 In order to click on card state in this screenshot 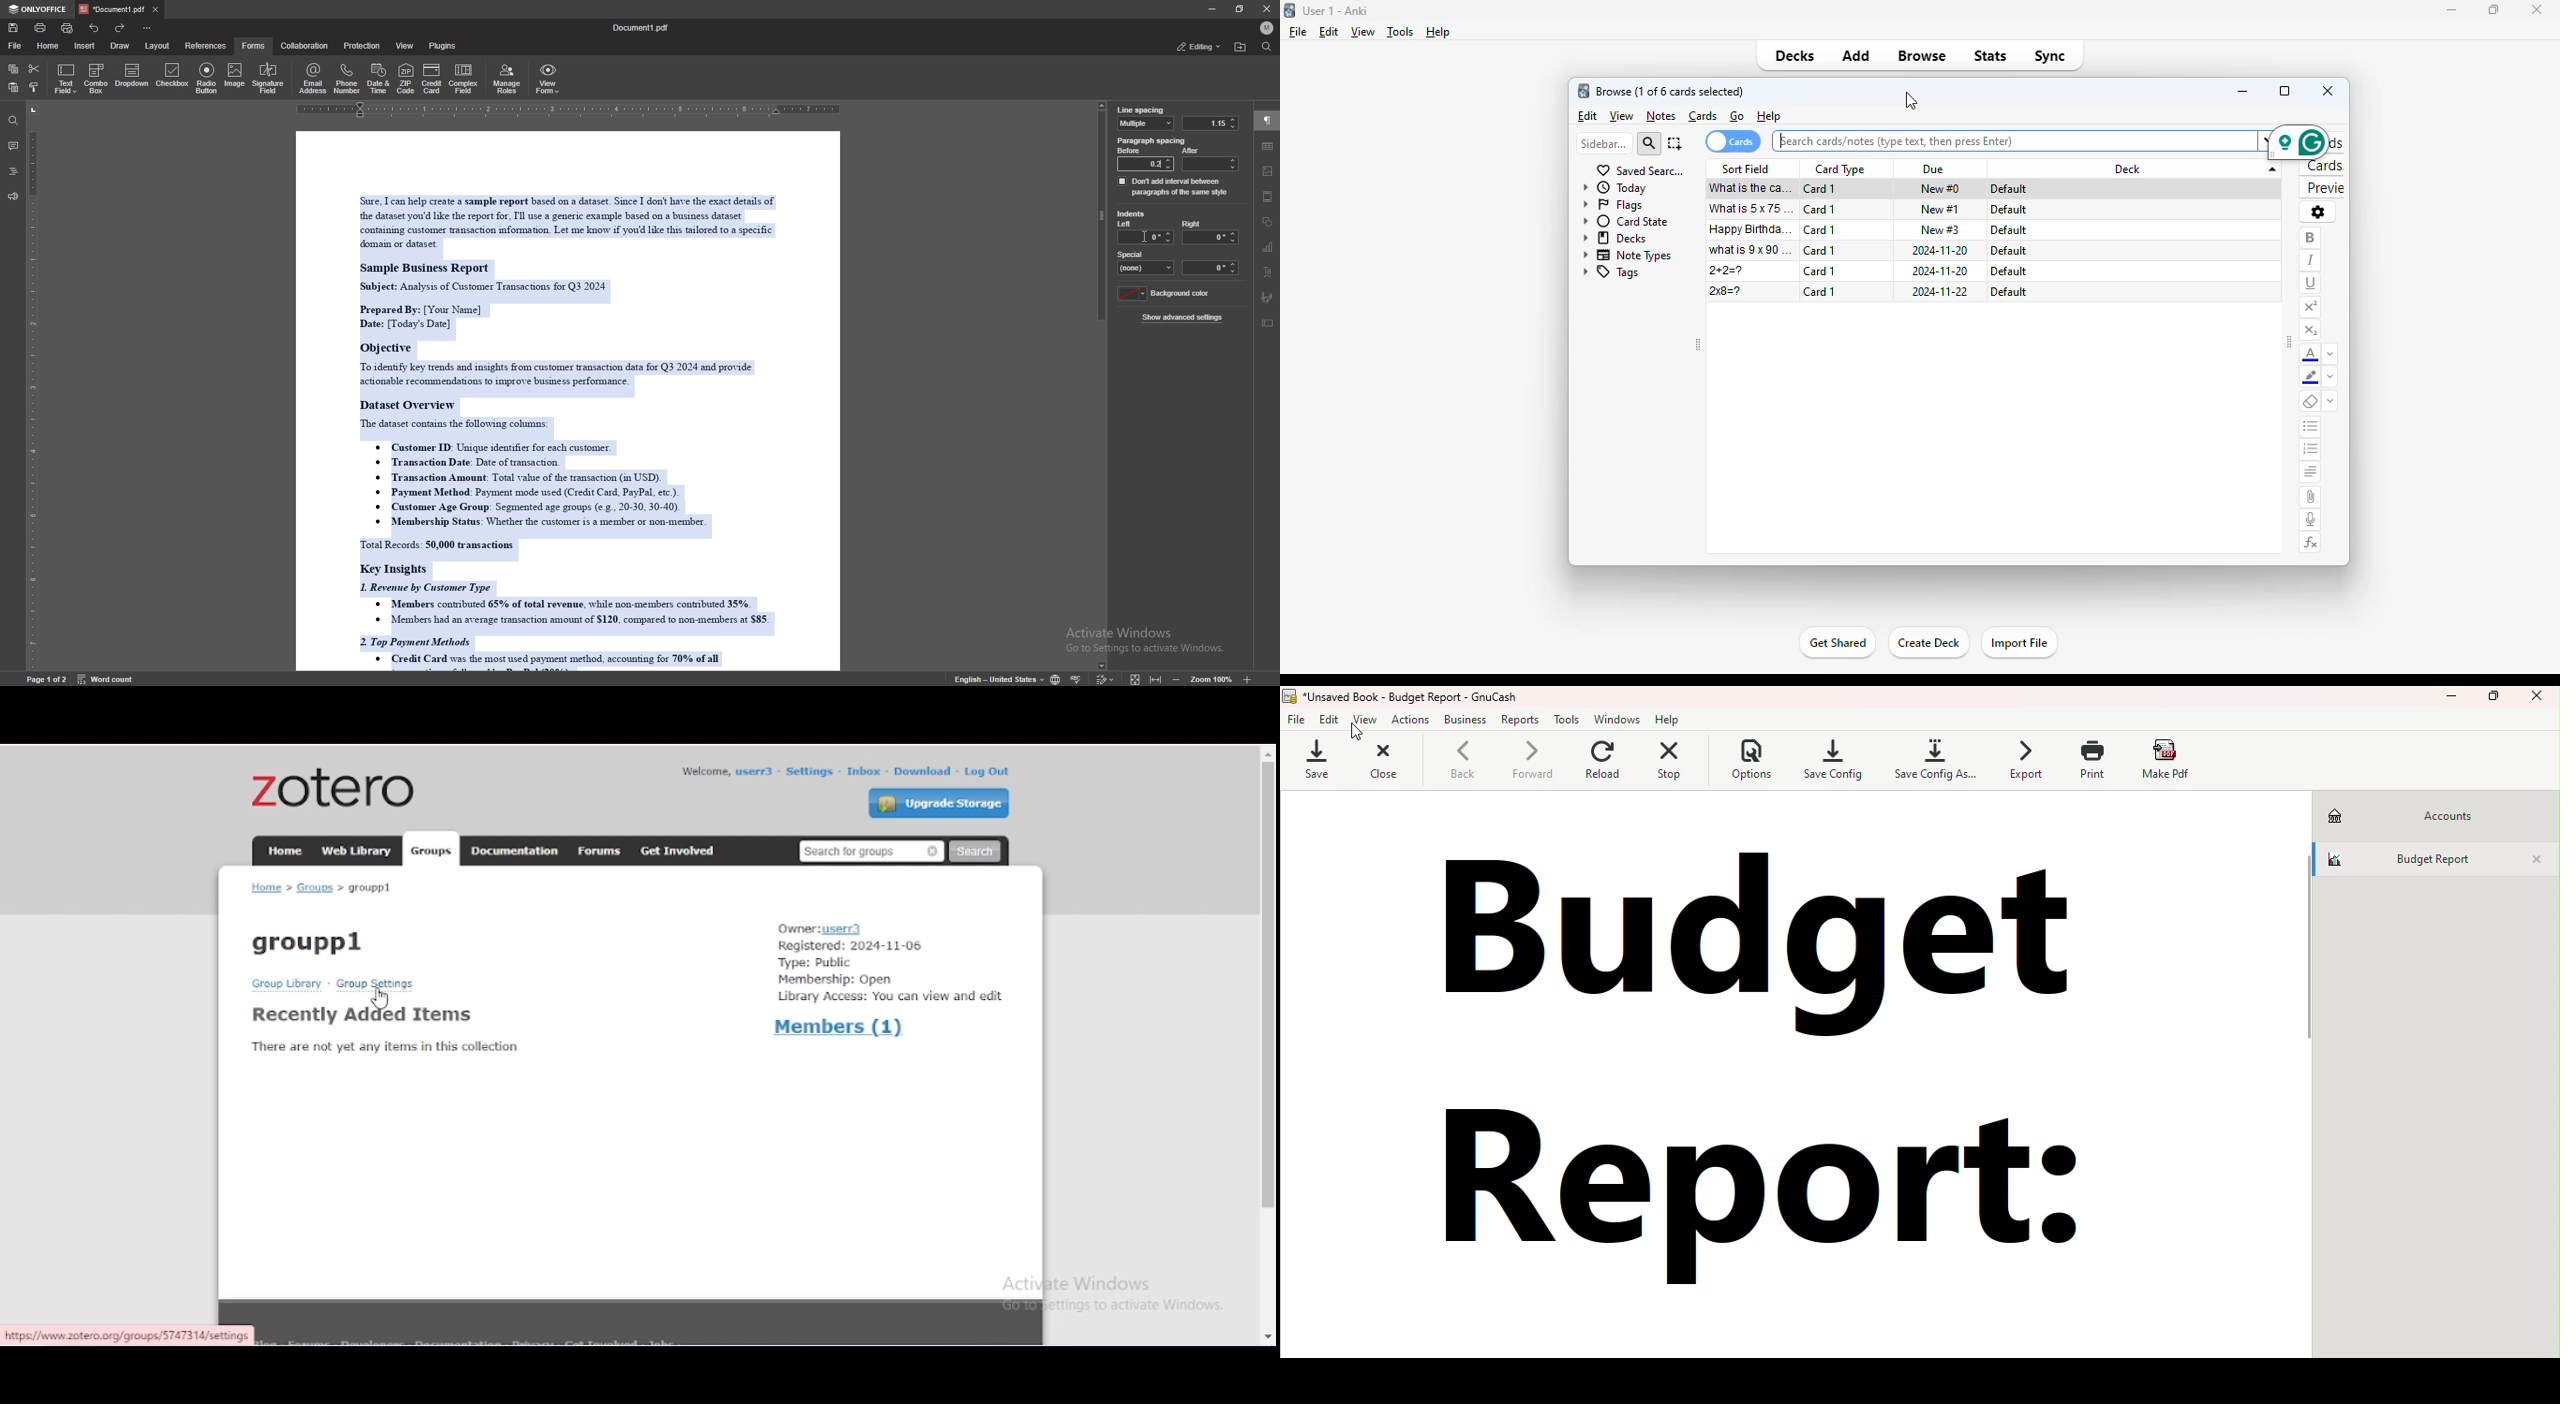, I will do `click(1628, 221)`.